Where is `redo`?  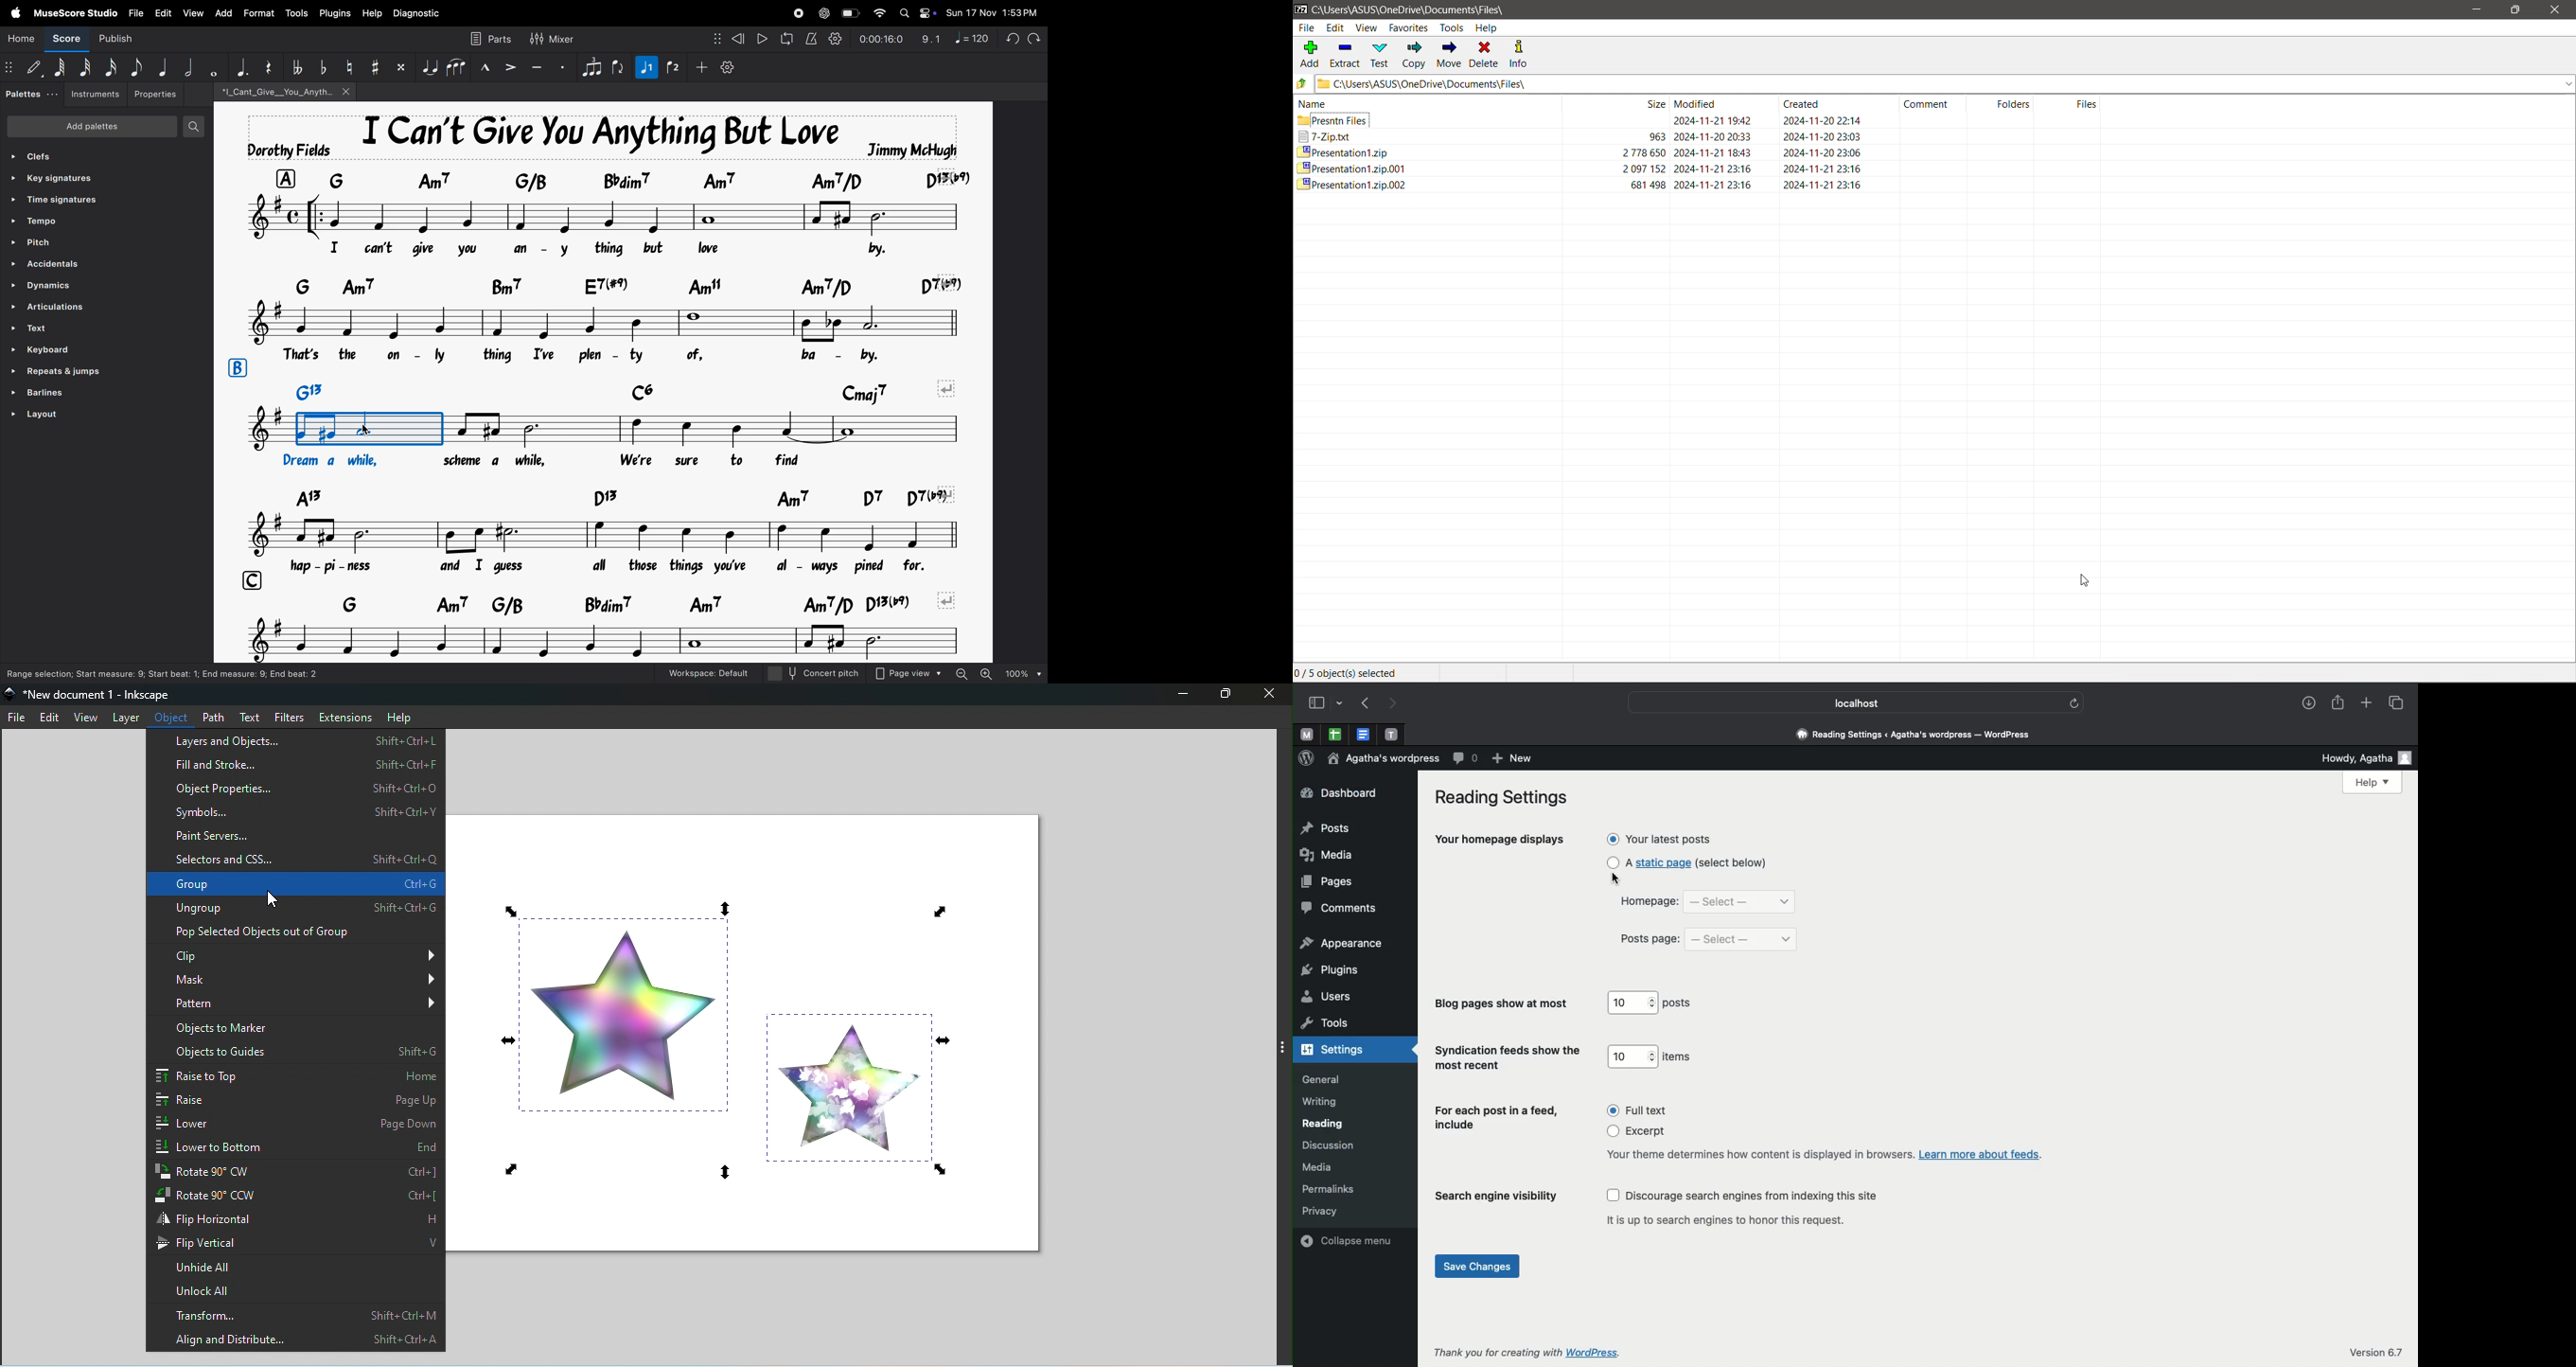
redo is located at coordinates (1035, 35).